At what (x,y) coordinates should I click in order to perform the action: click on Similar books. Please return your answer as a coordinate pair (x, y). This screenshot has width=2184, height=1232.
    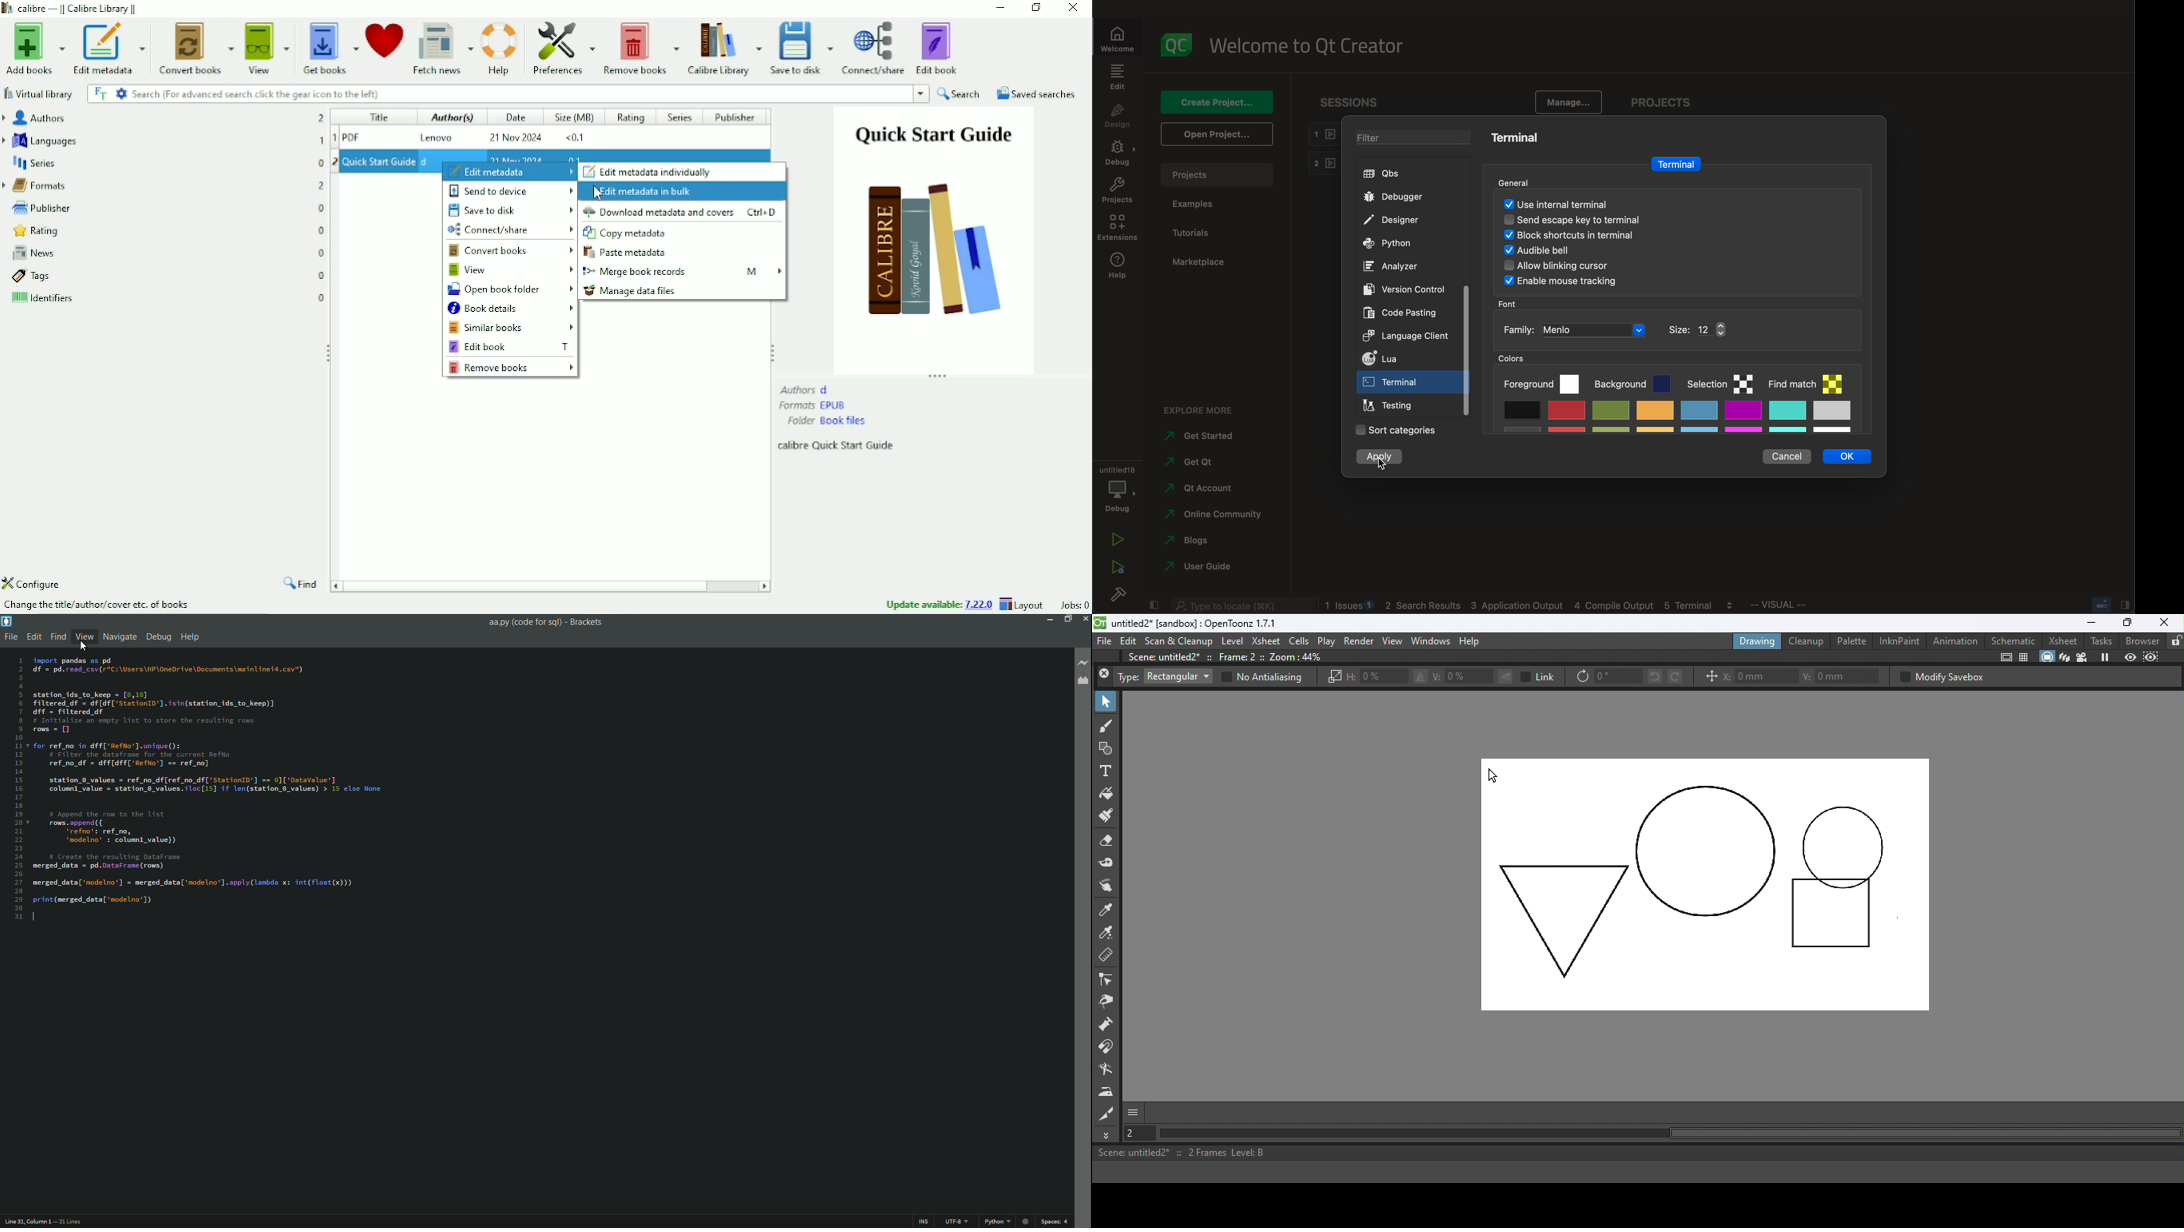
    Looking at the image, I should click on (512, 328).